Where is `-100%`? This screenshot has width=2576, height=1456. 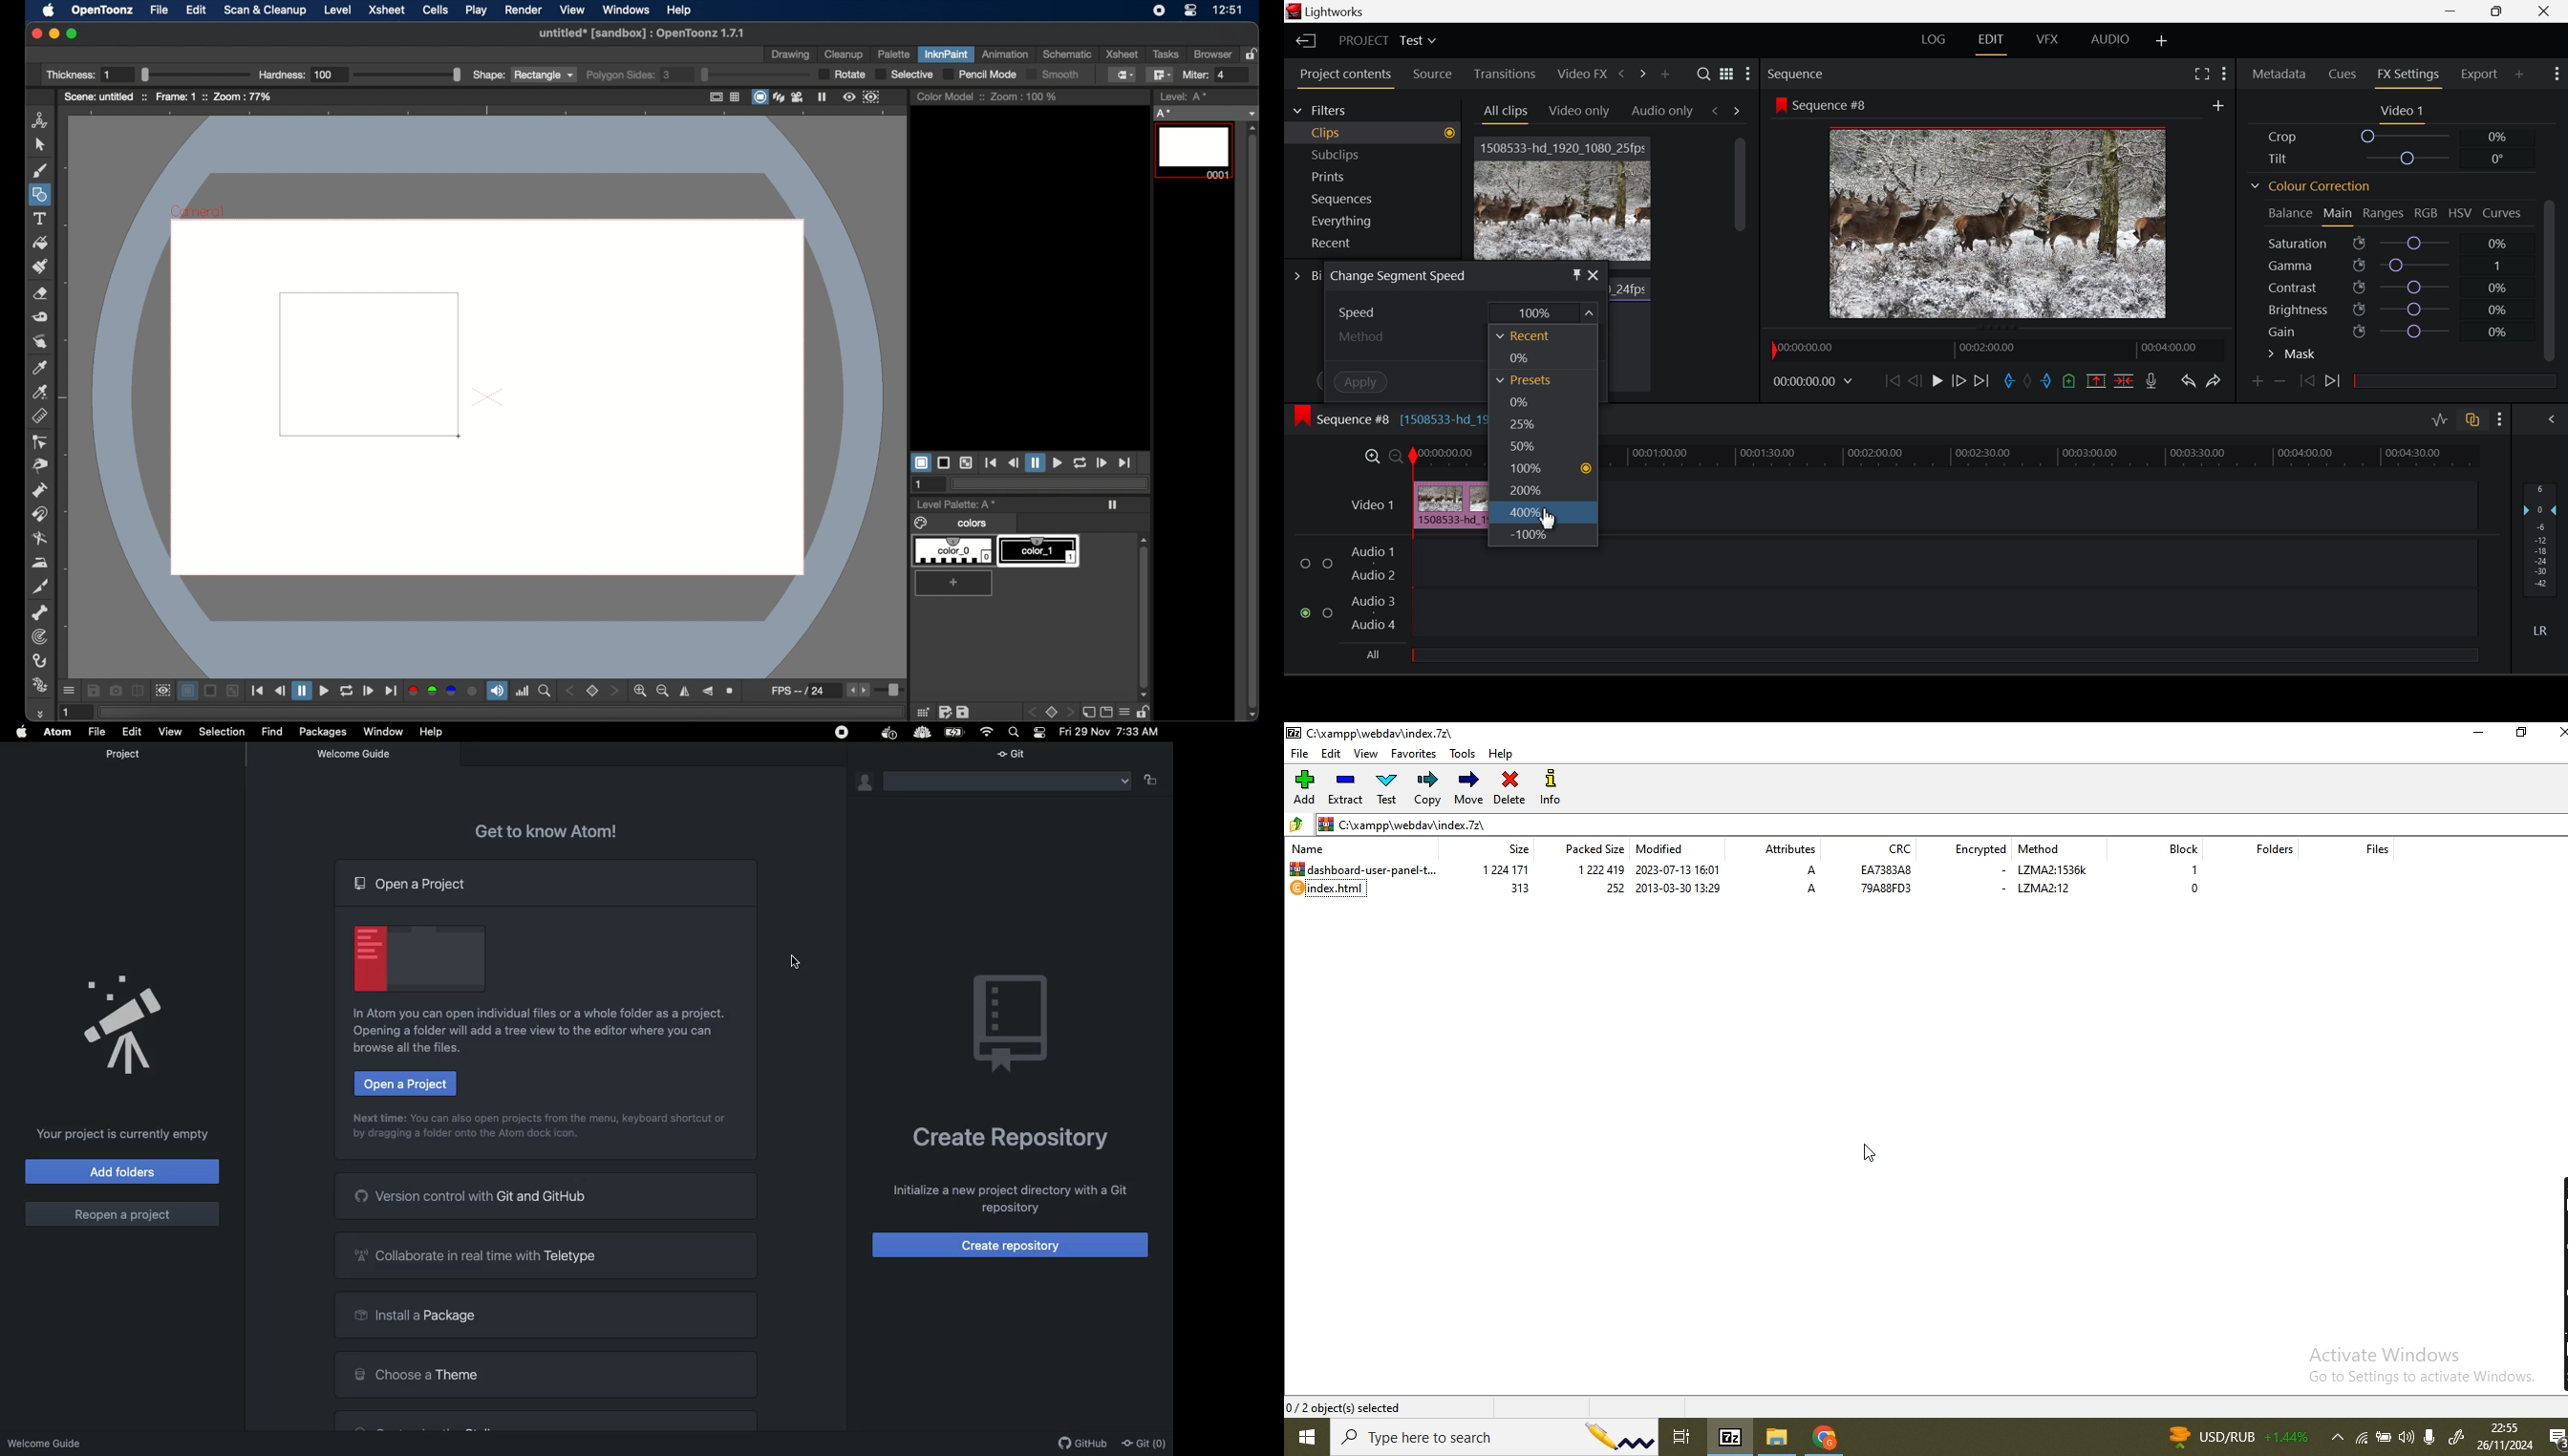
-100% is located at coordinates (1541, 536).